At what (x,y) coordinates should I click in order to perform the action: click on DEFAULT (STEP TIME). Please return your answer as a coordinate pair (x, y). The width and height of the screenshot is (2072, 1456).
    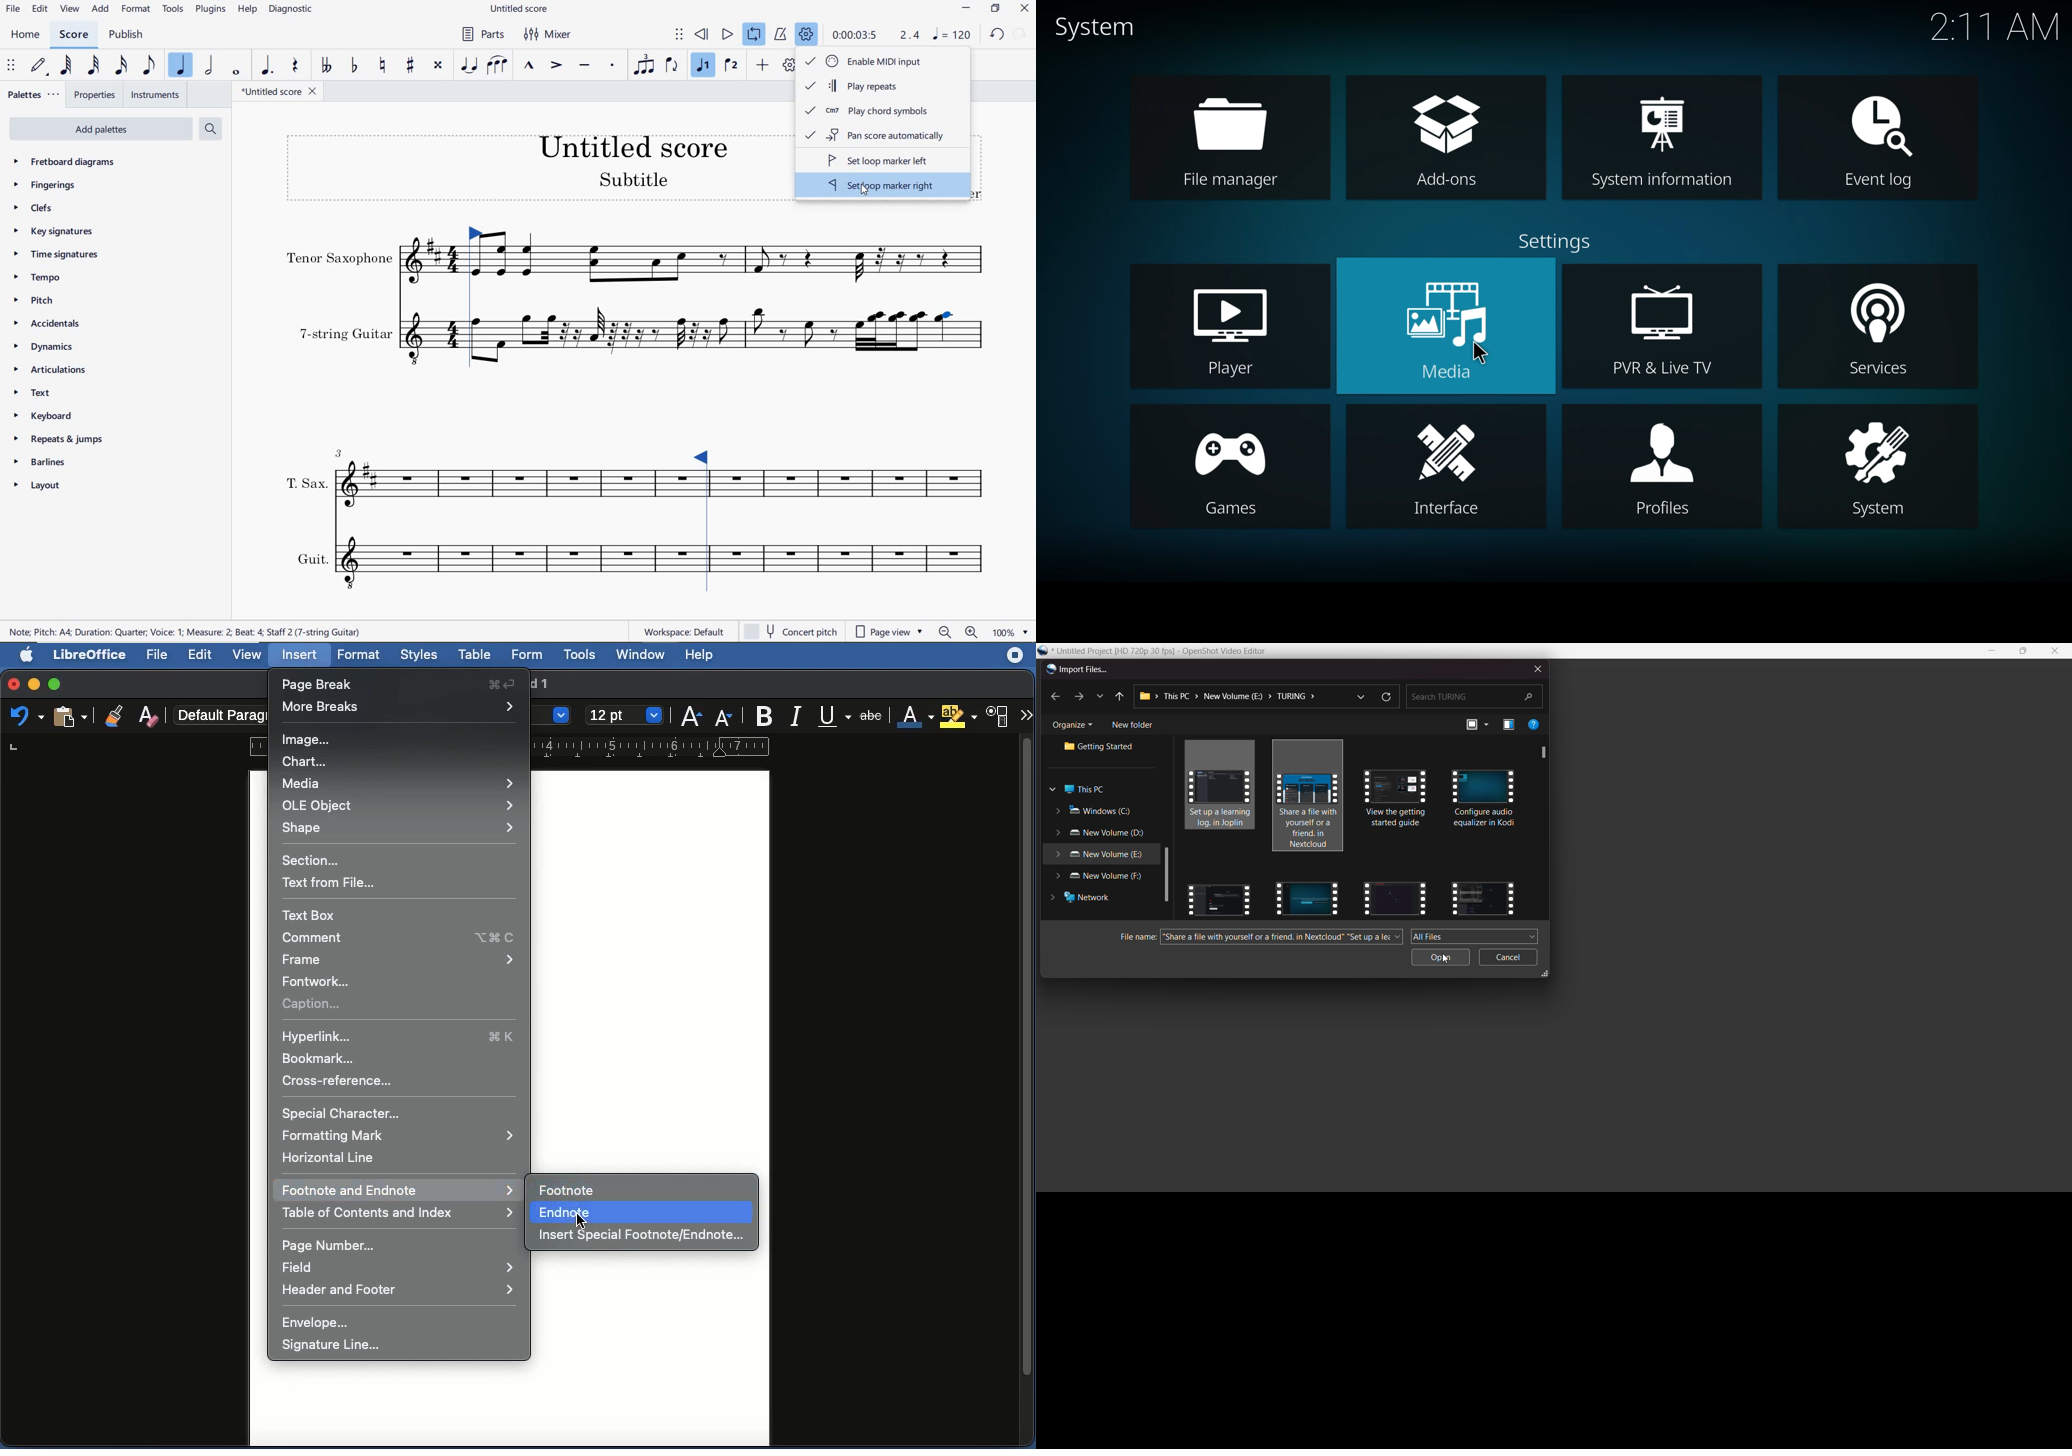
    Looking at the image, I should click on (41, 65).